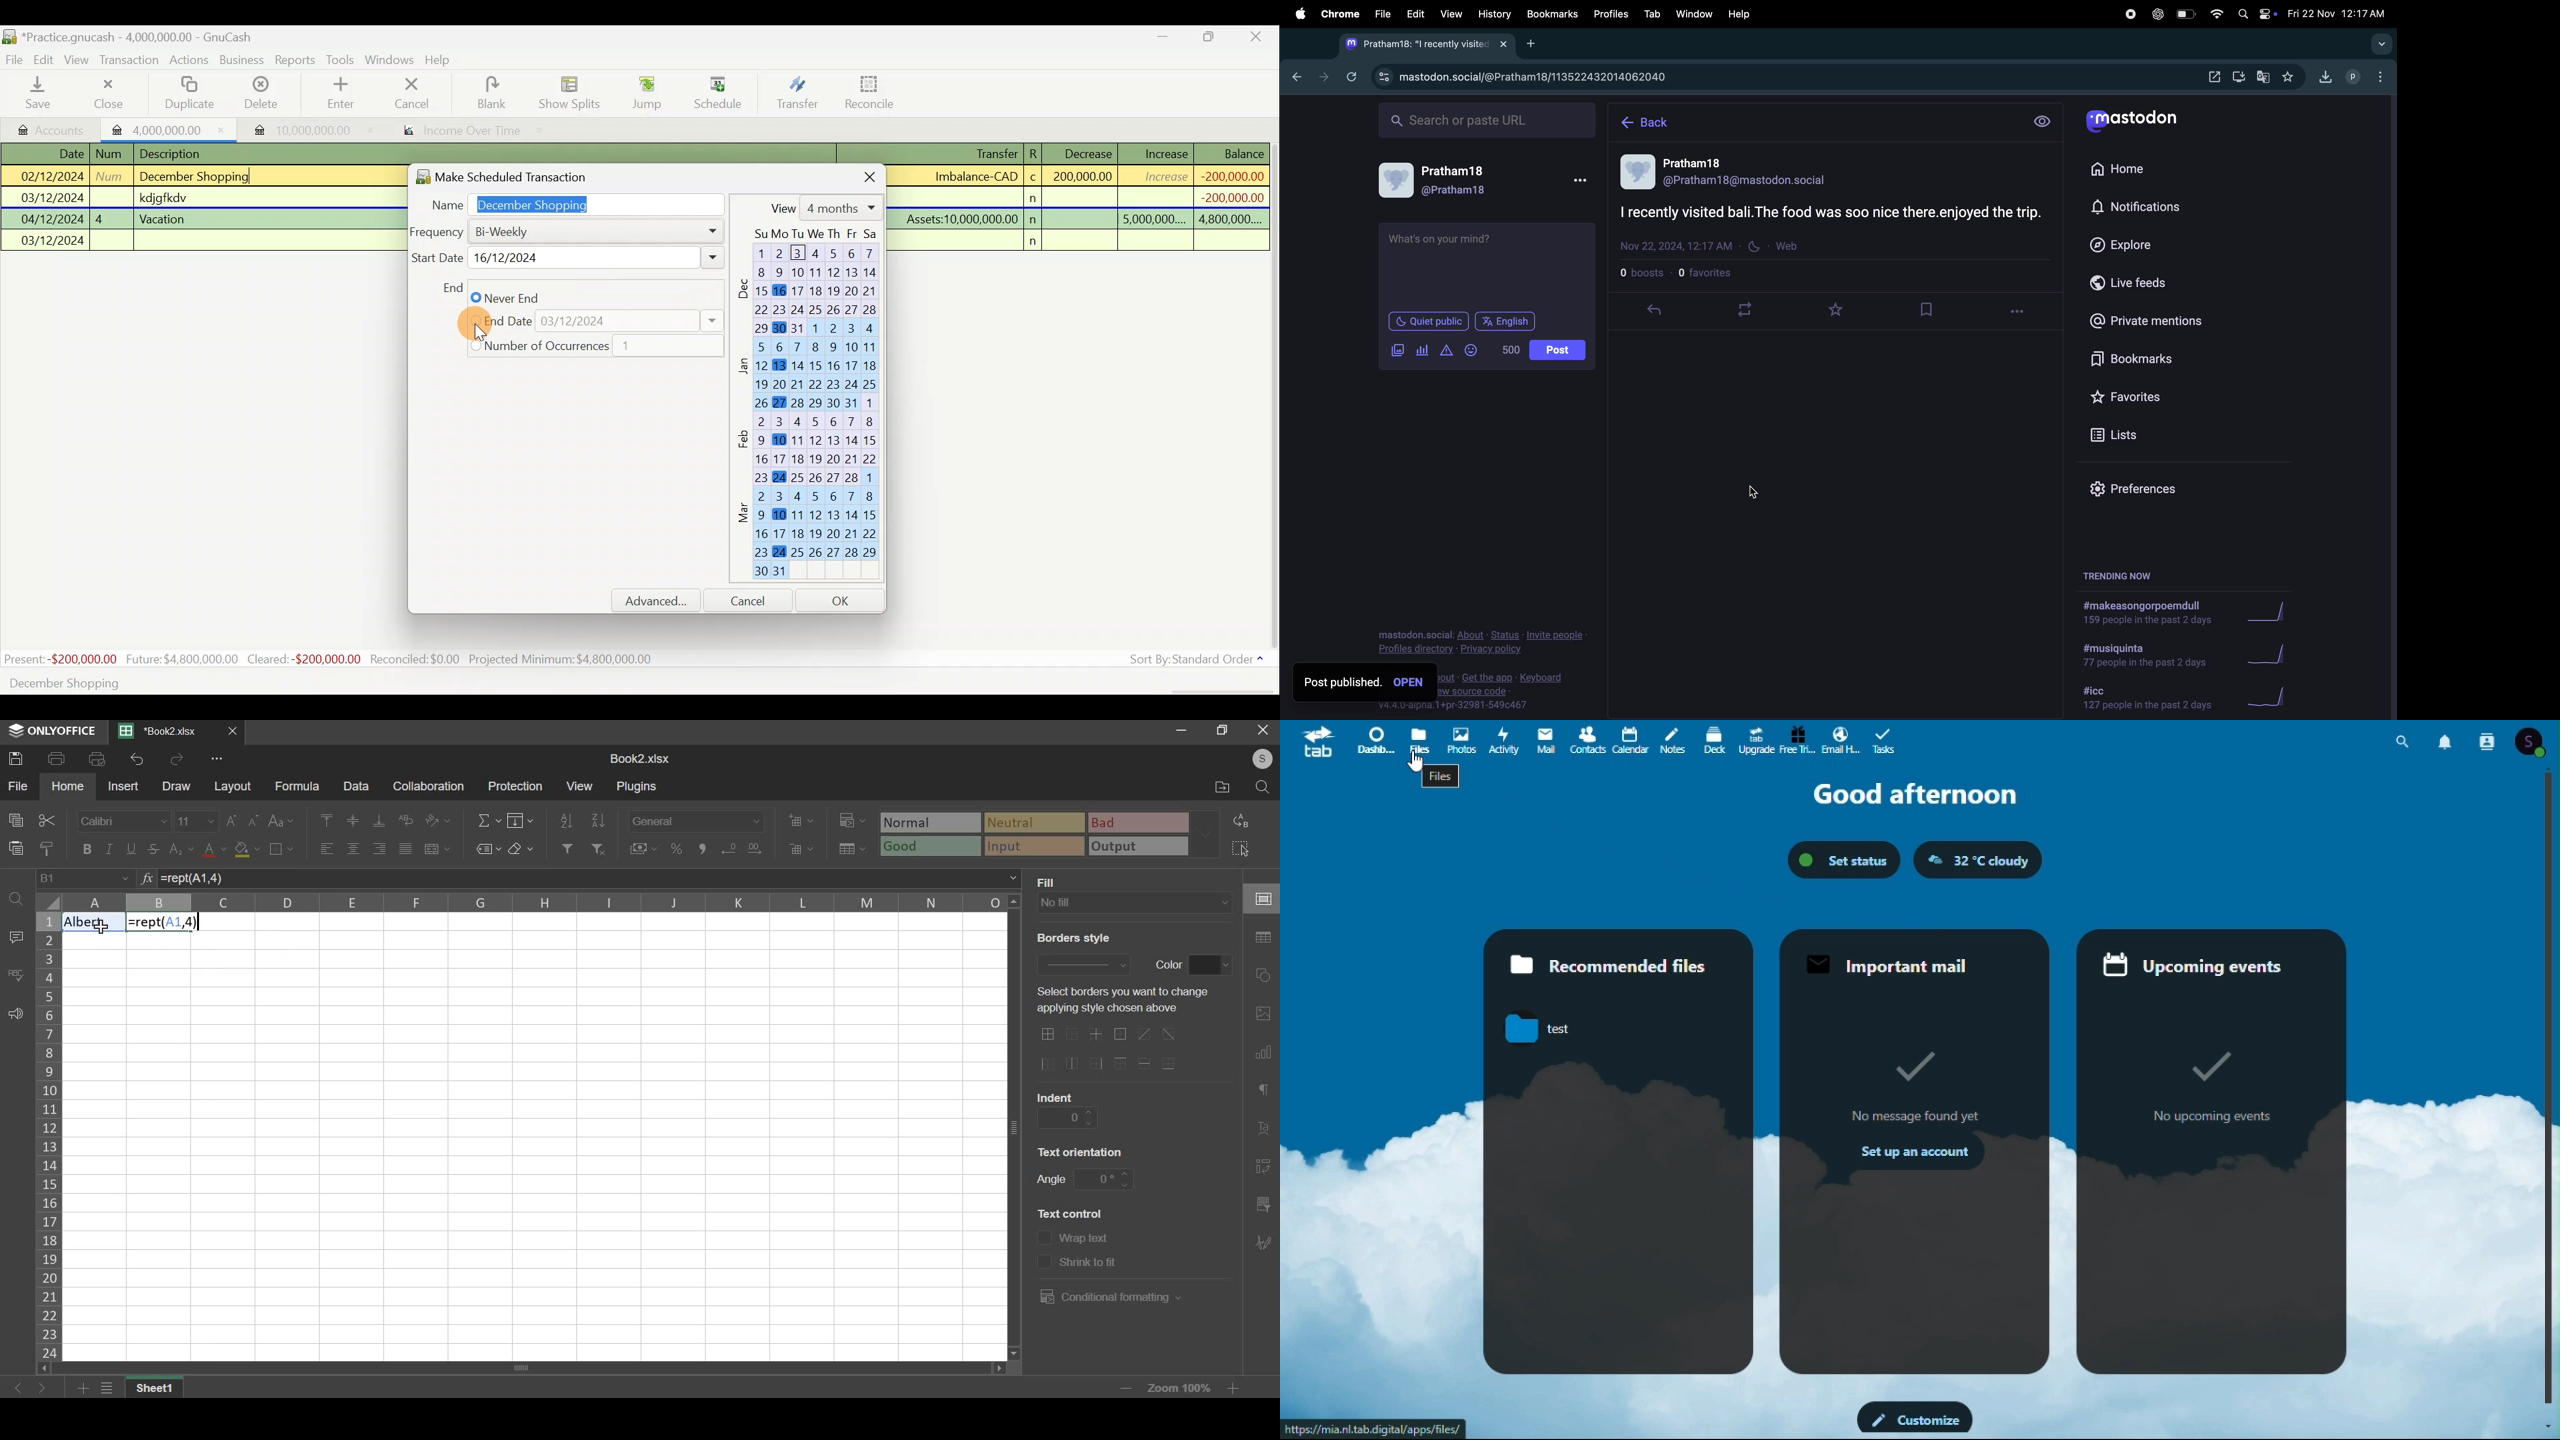 This screenshot has width=2576, height=1456. Describe the element at coordinates (523, 174) in the screenshot. I see `Make scheduled transaction` at that location.